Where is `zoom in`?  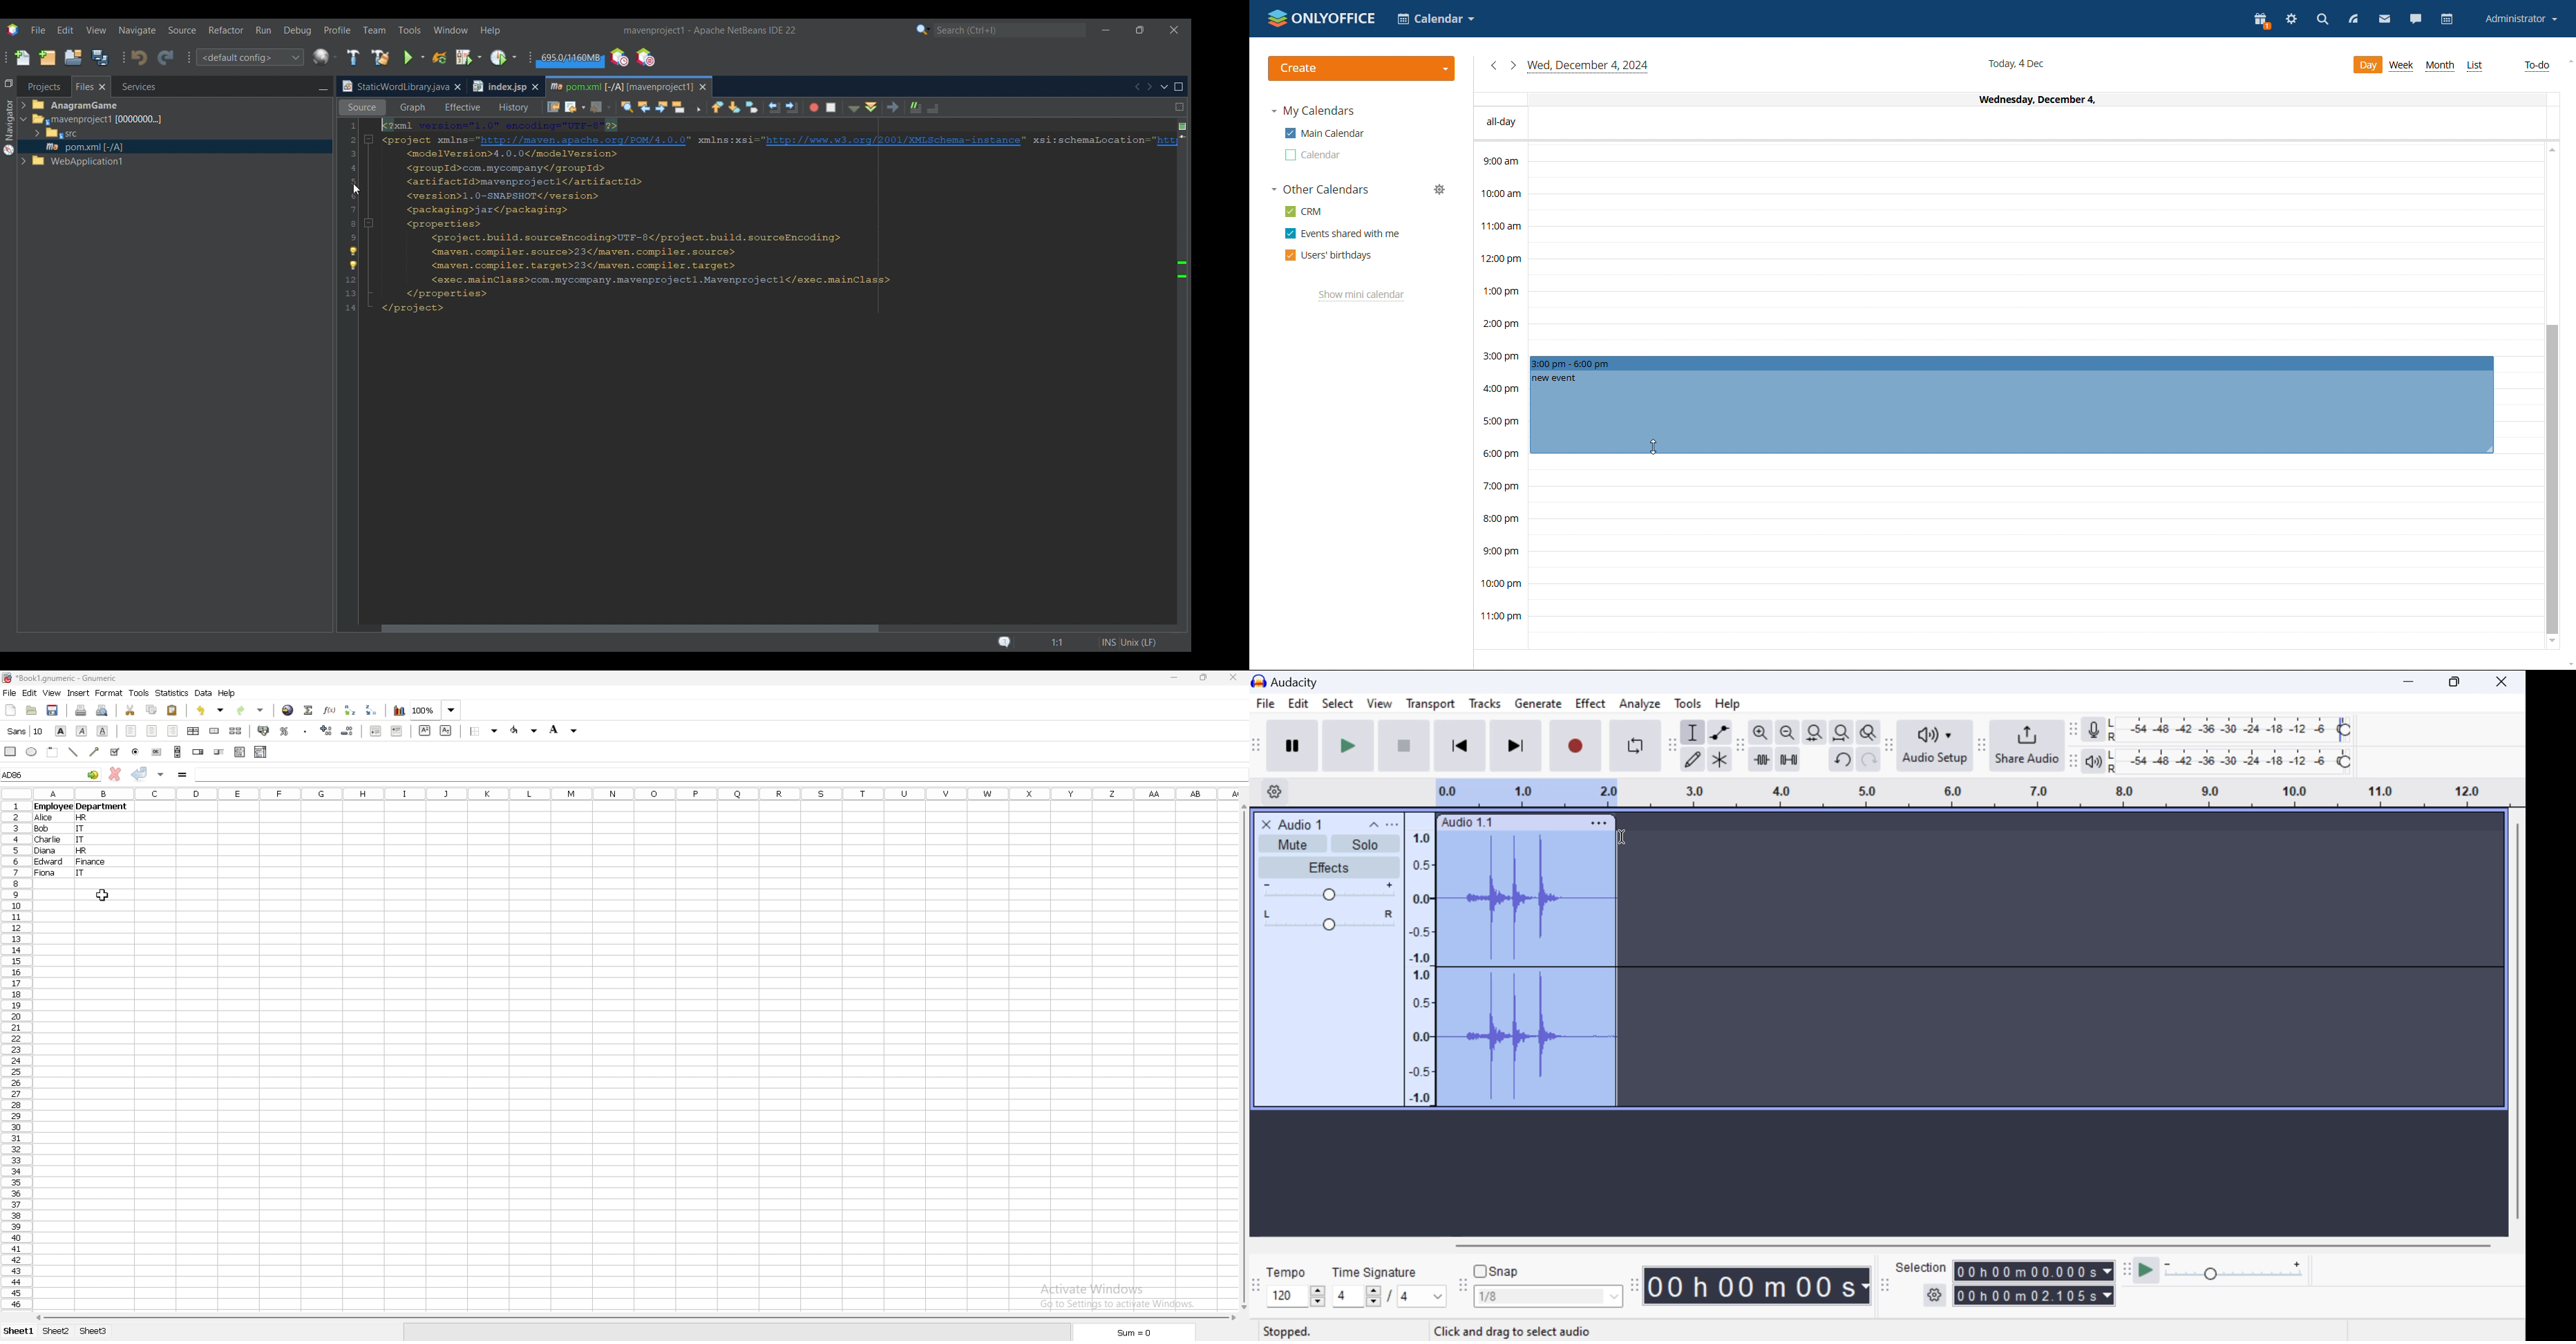 zoom in is located at coordinates (1761, 733).